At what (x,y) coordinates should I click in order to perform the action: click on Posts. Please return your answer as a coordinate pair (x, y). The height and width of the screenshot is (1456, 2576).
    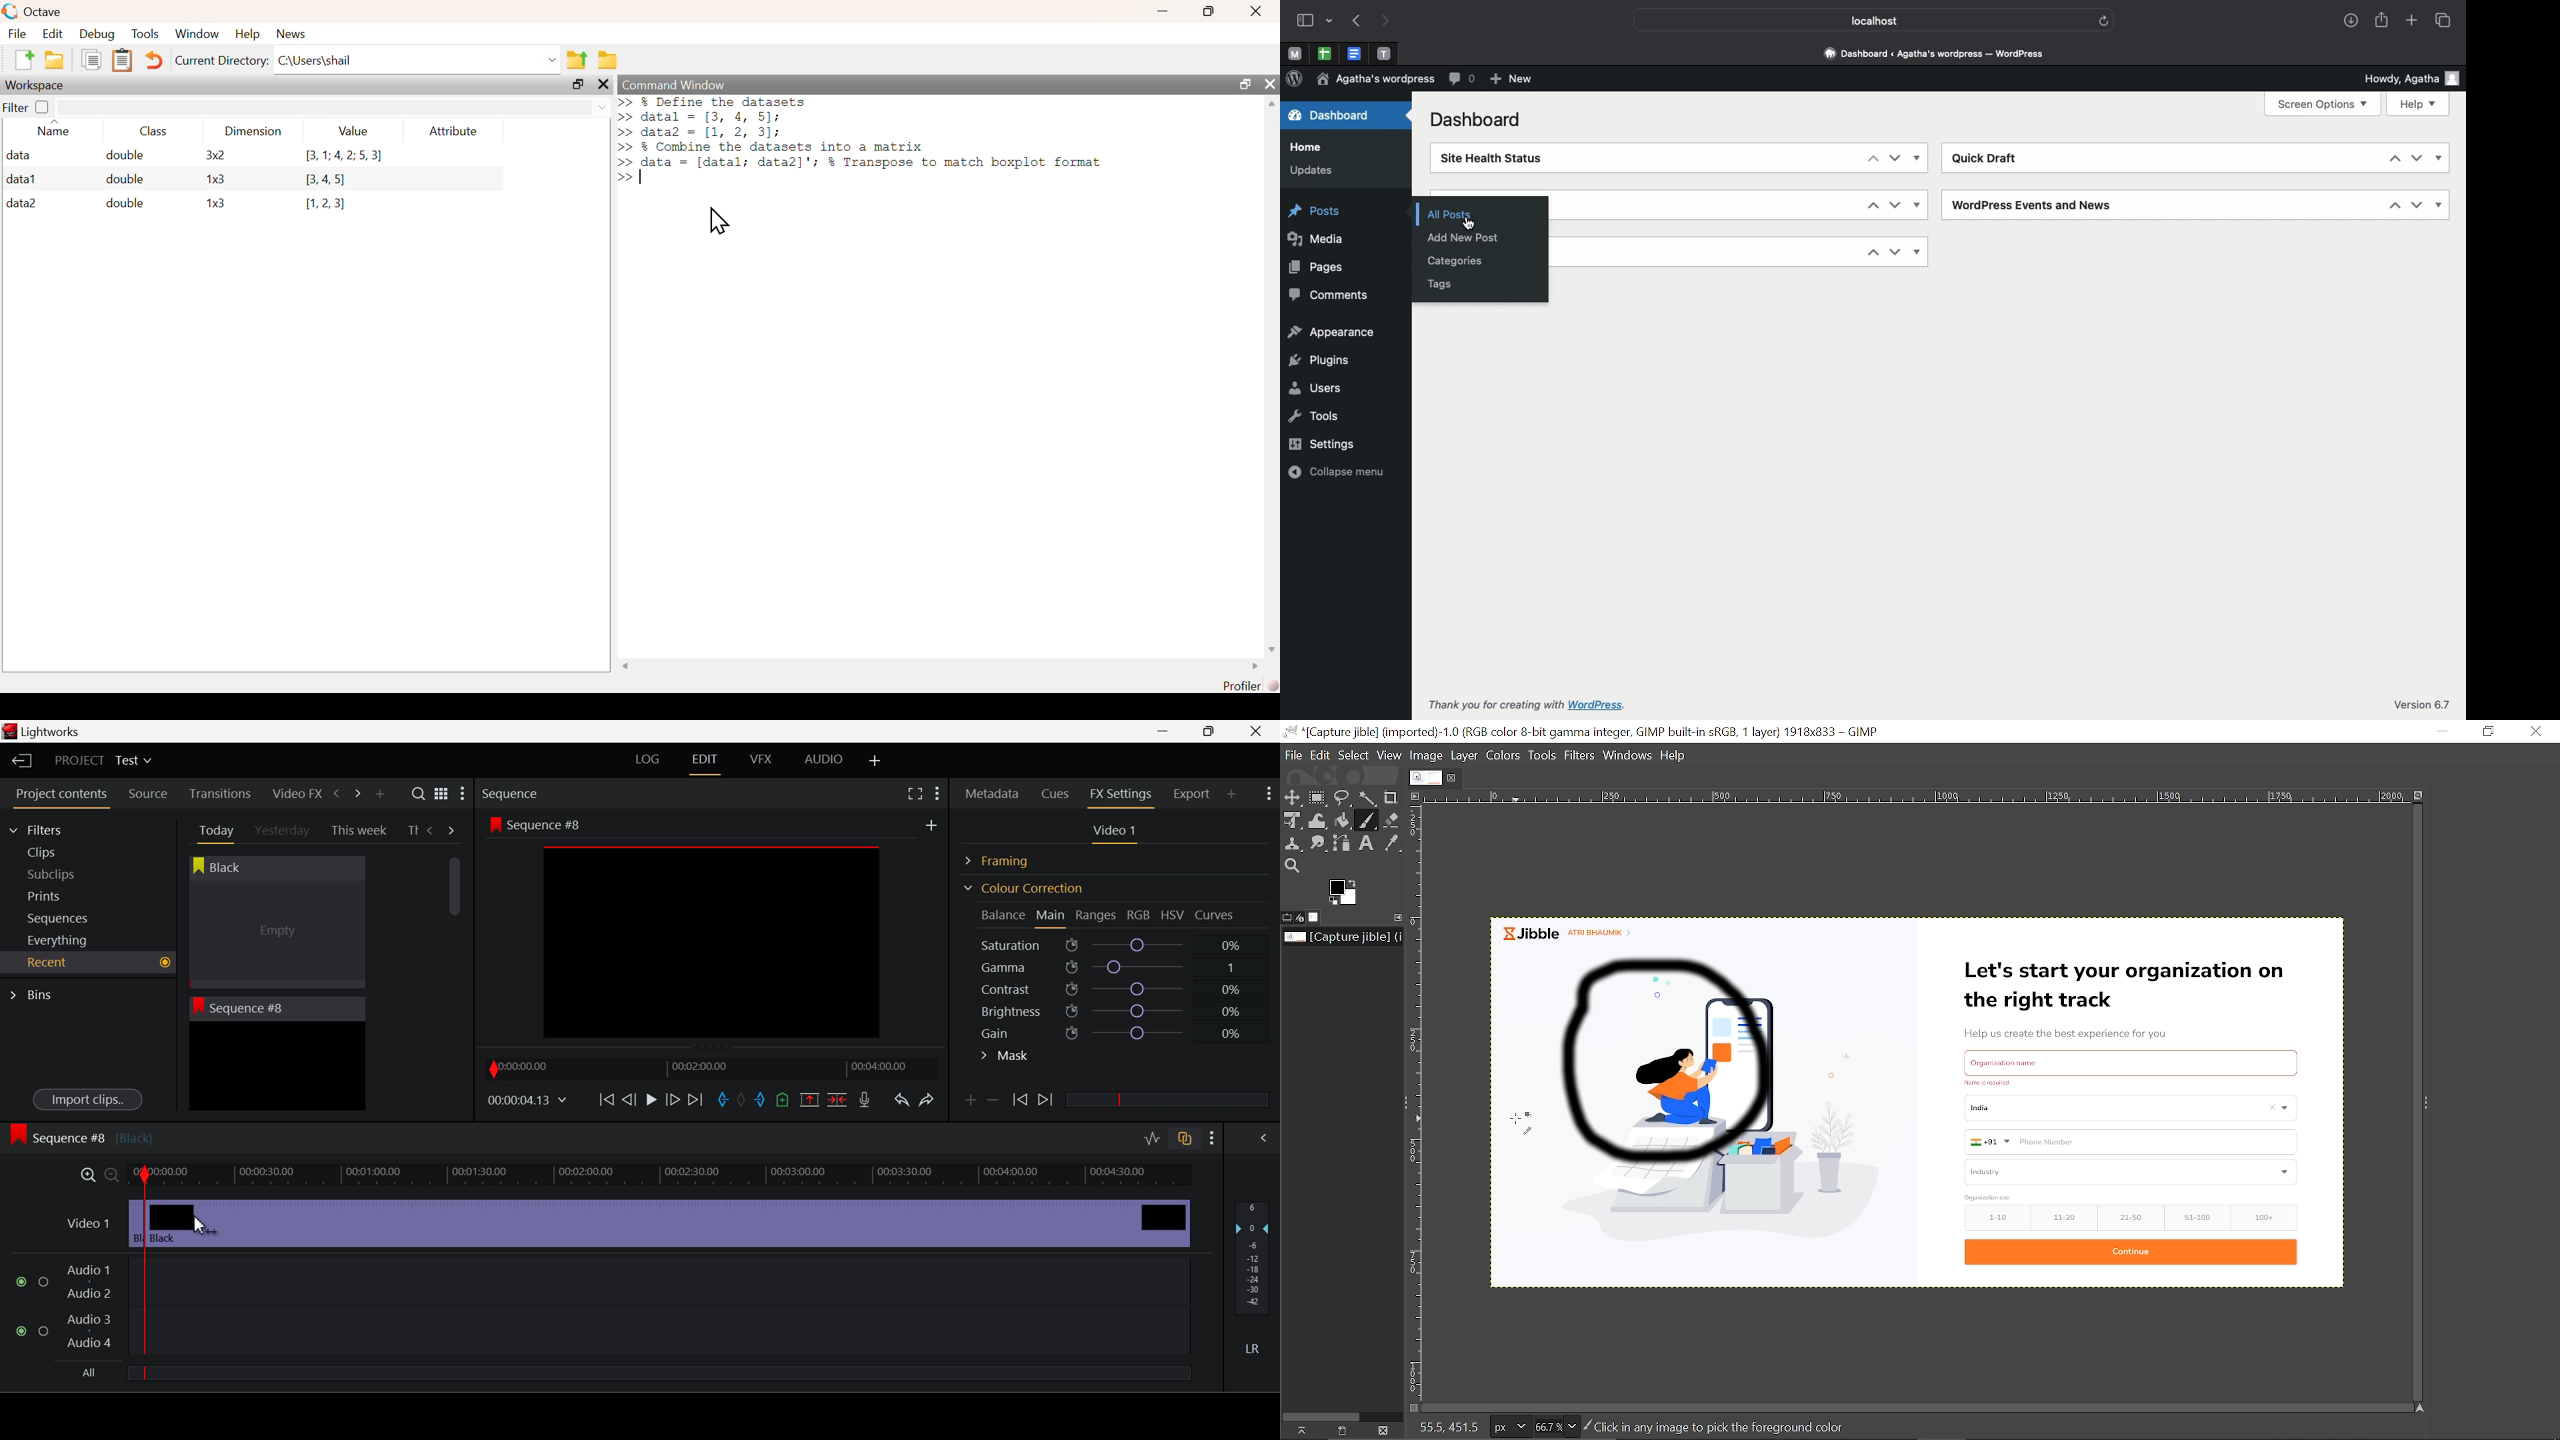
    Looking at the image, I should click on (1324, 214).